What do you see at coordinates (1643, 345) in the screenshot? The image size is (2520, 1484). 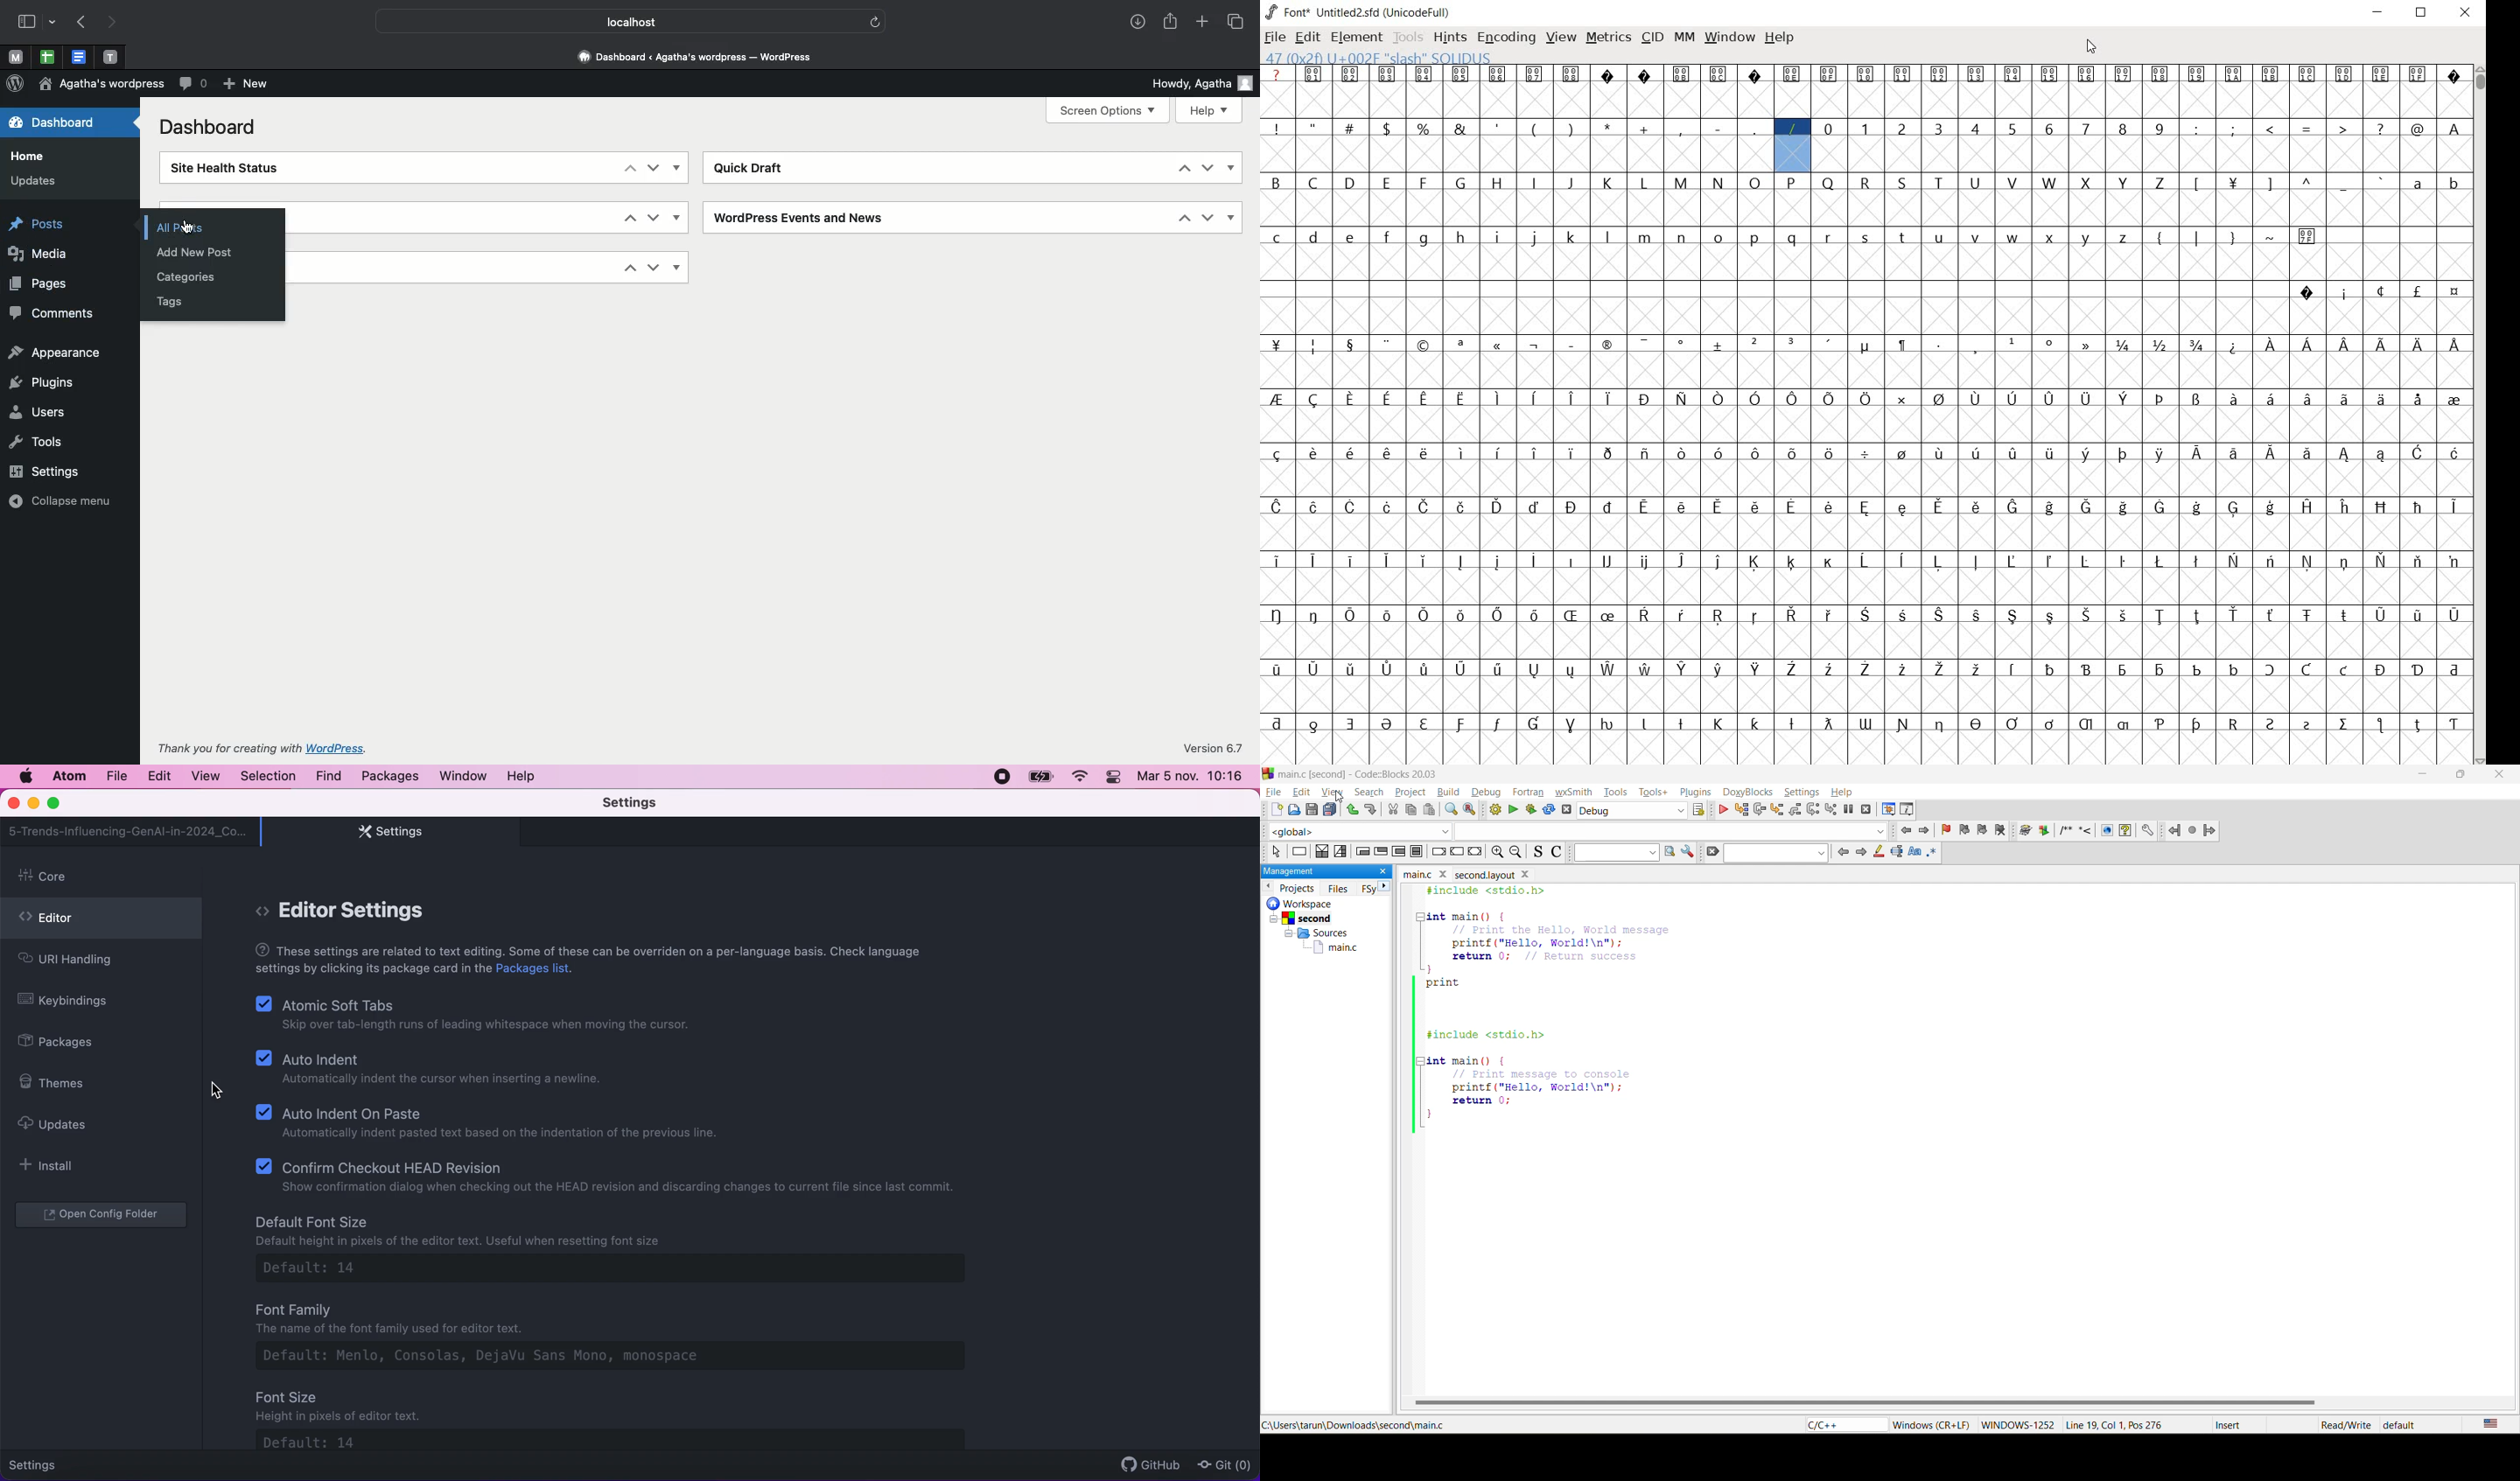 I see `glyph` at bounding box center [1643, 345].